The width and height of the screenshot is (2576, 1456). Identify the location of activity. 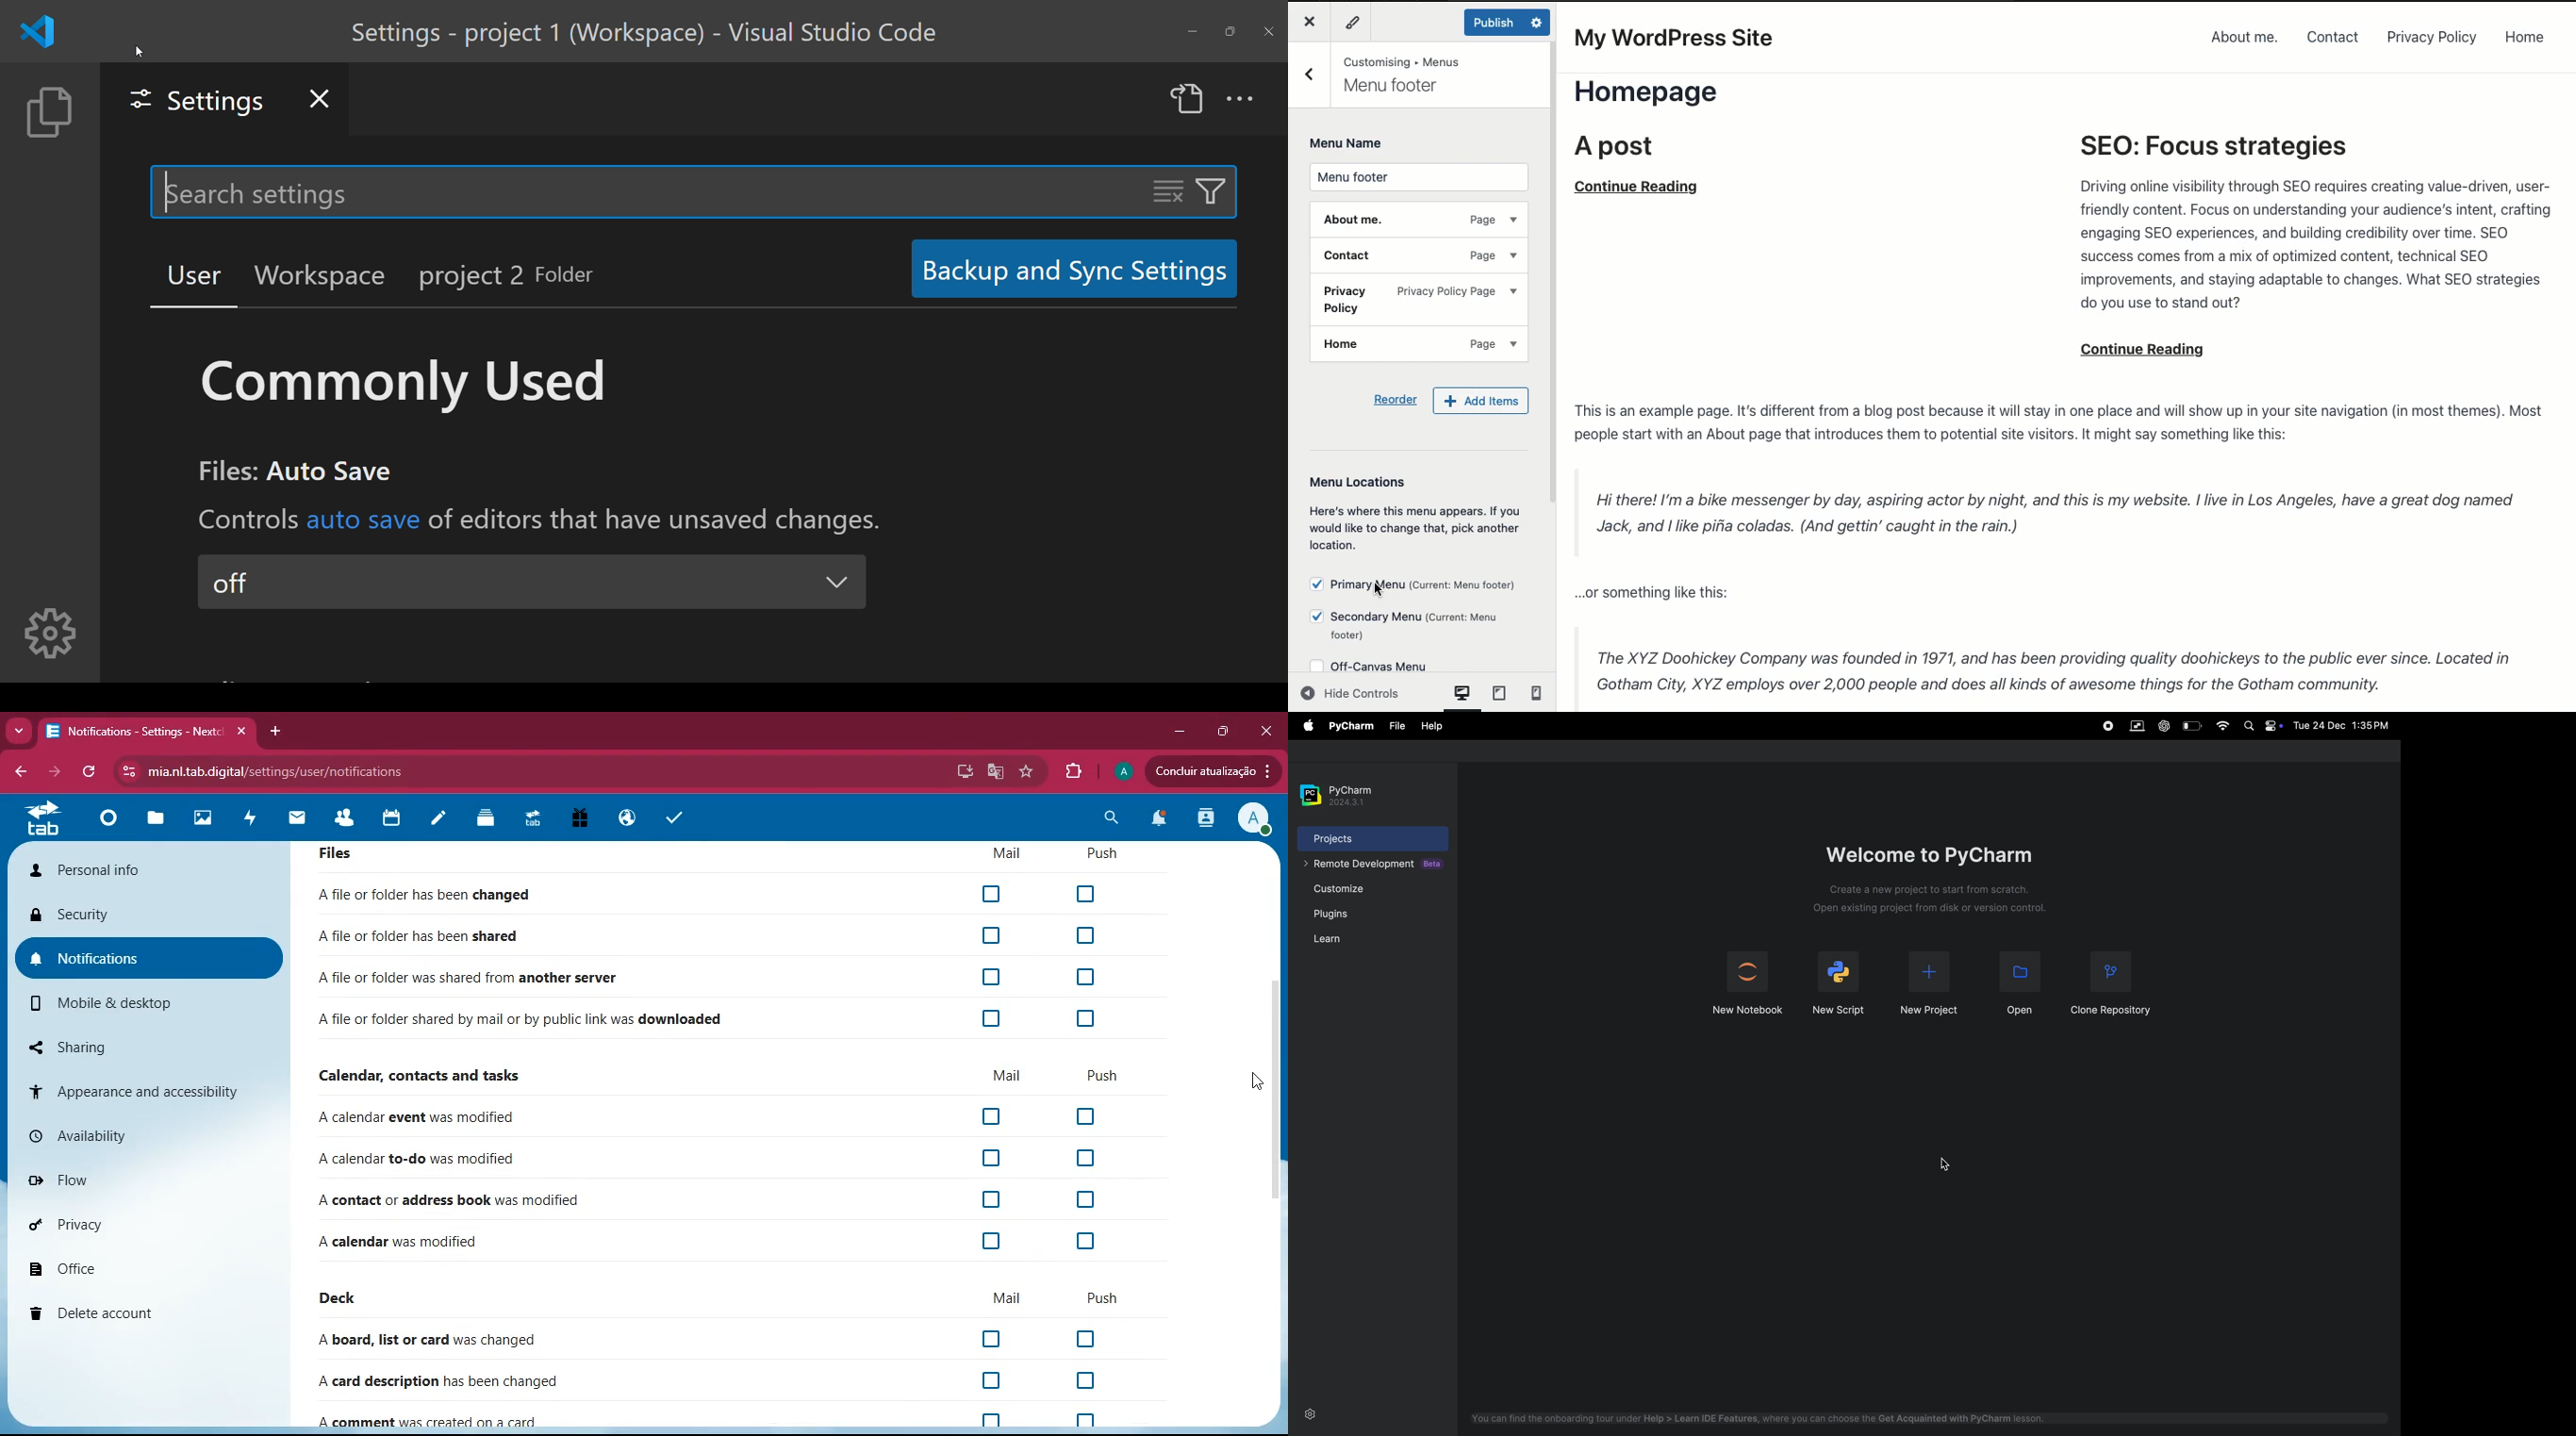
(1208, 819).